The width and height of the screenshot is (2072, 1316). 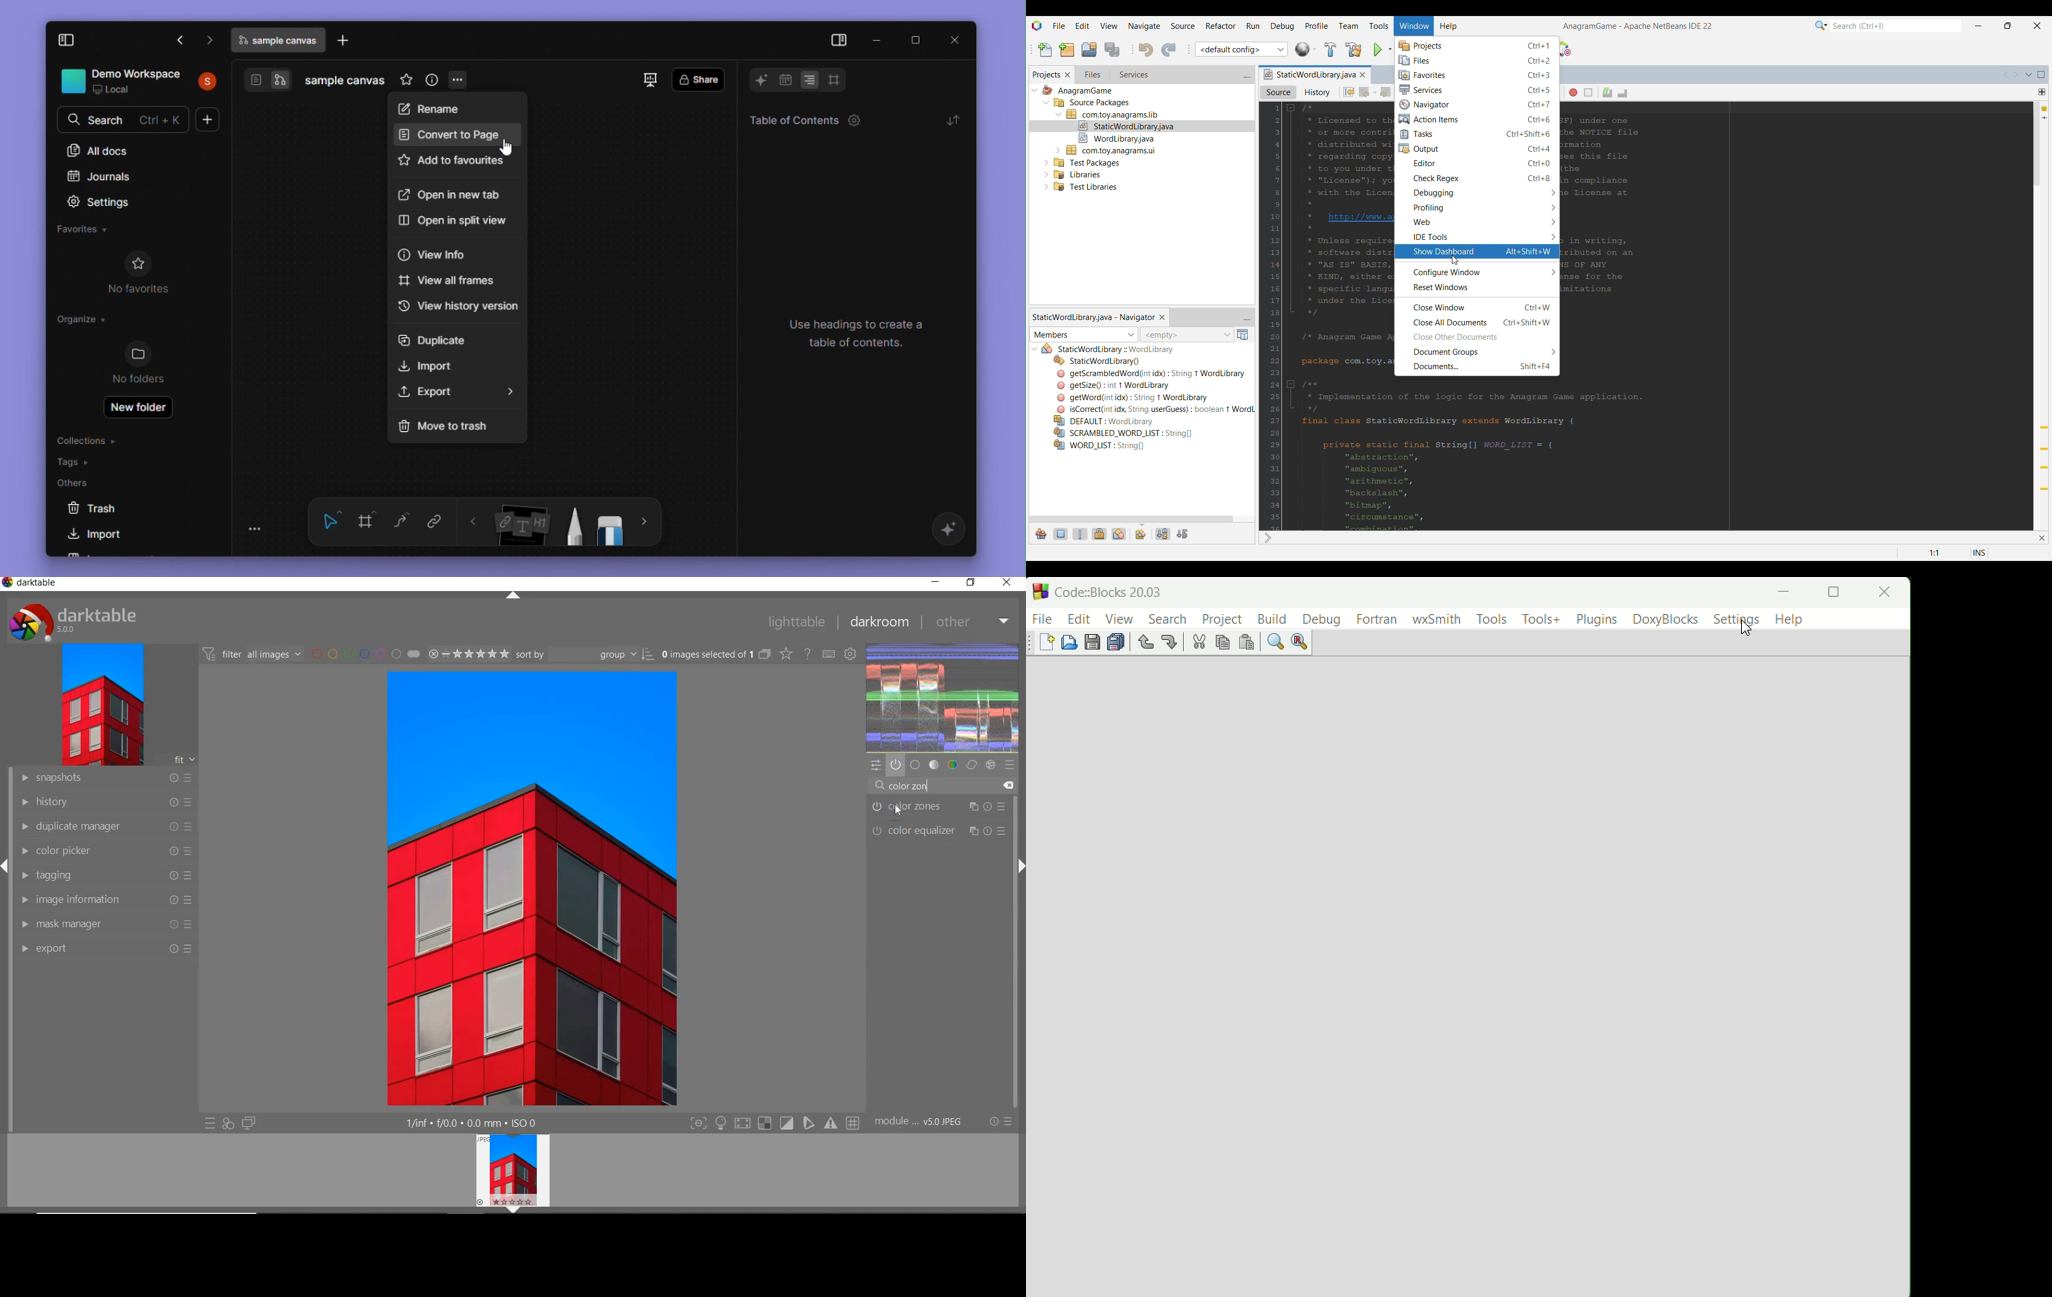 I want to click on image, so click(x=101, y=706).